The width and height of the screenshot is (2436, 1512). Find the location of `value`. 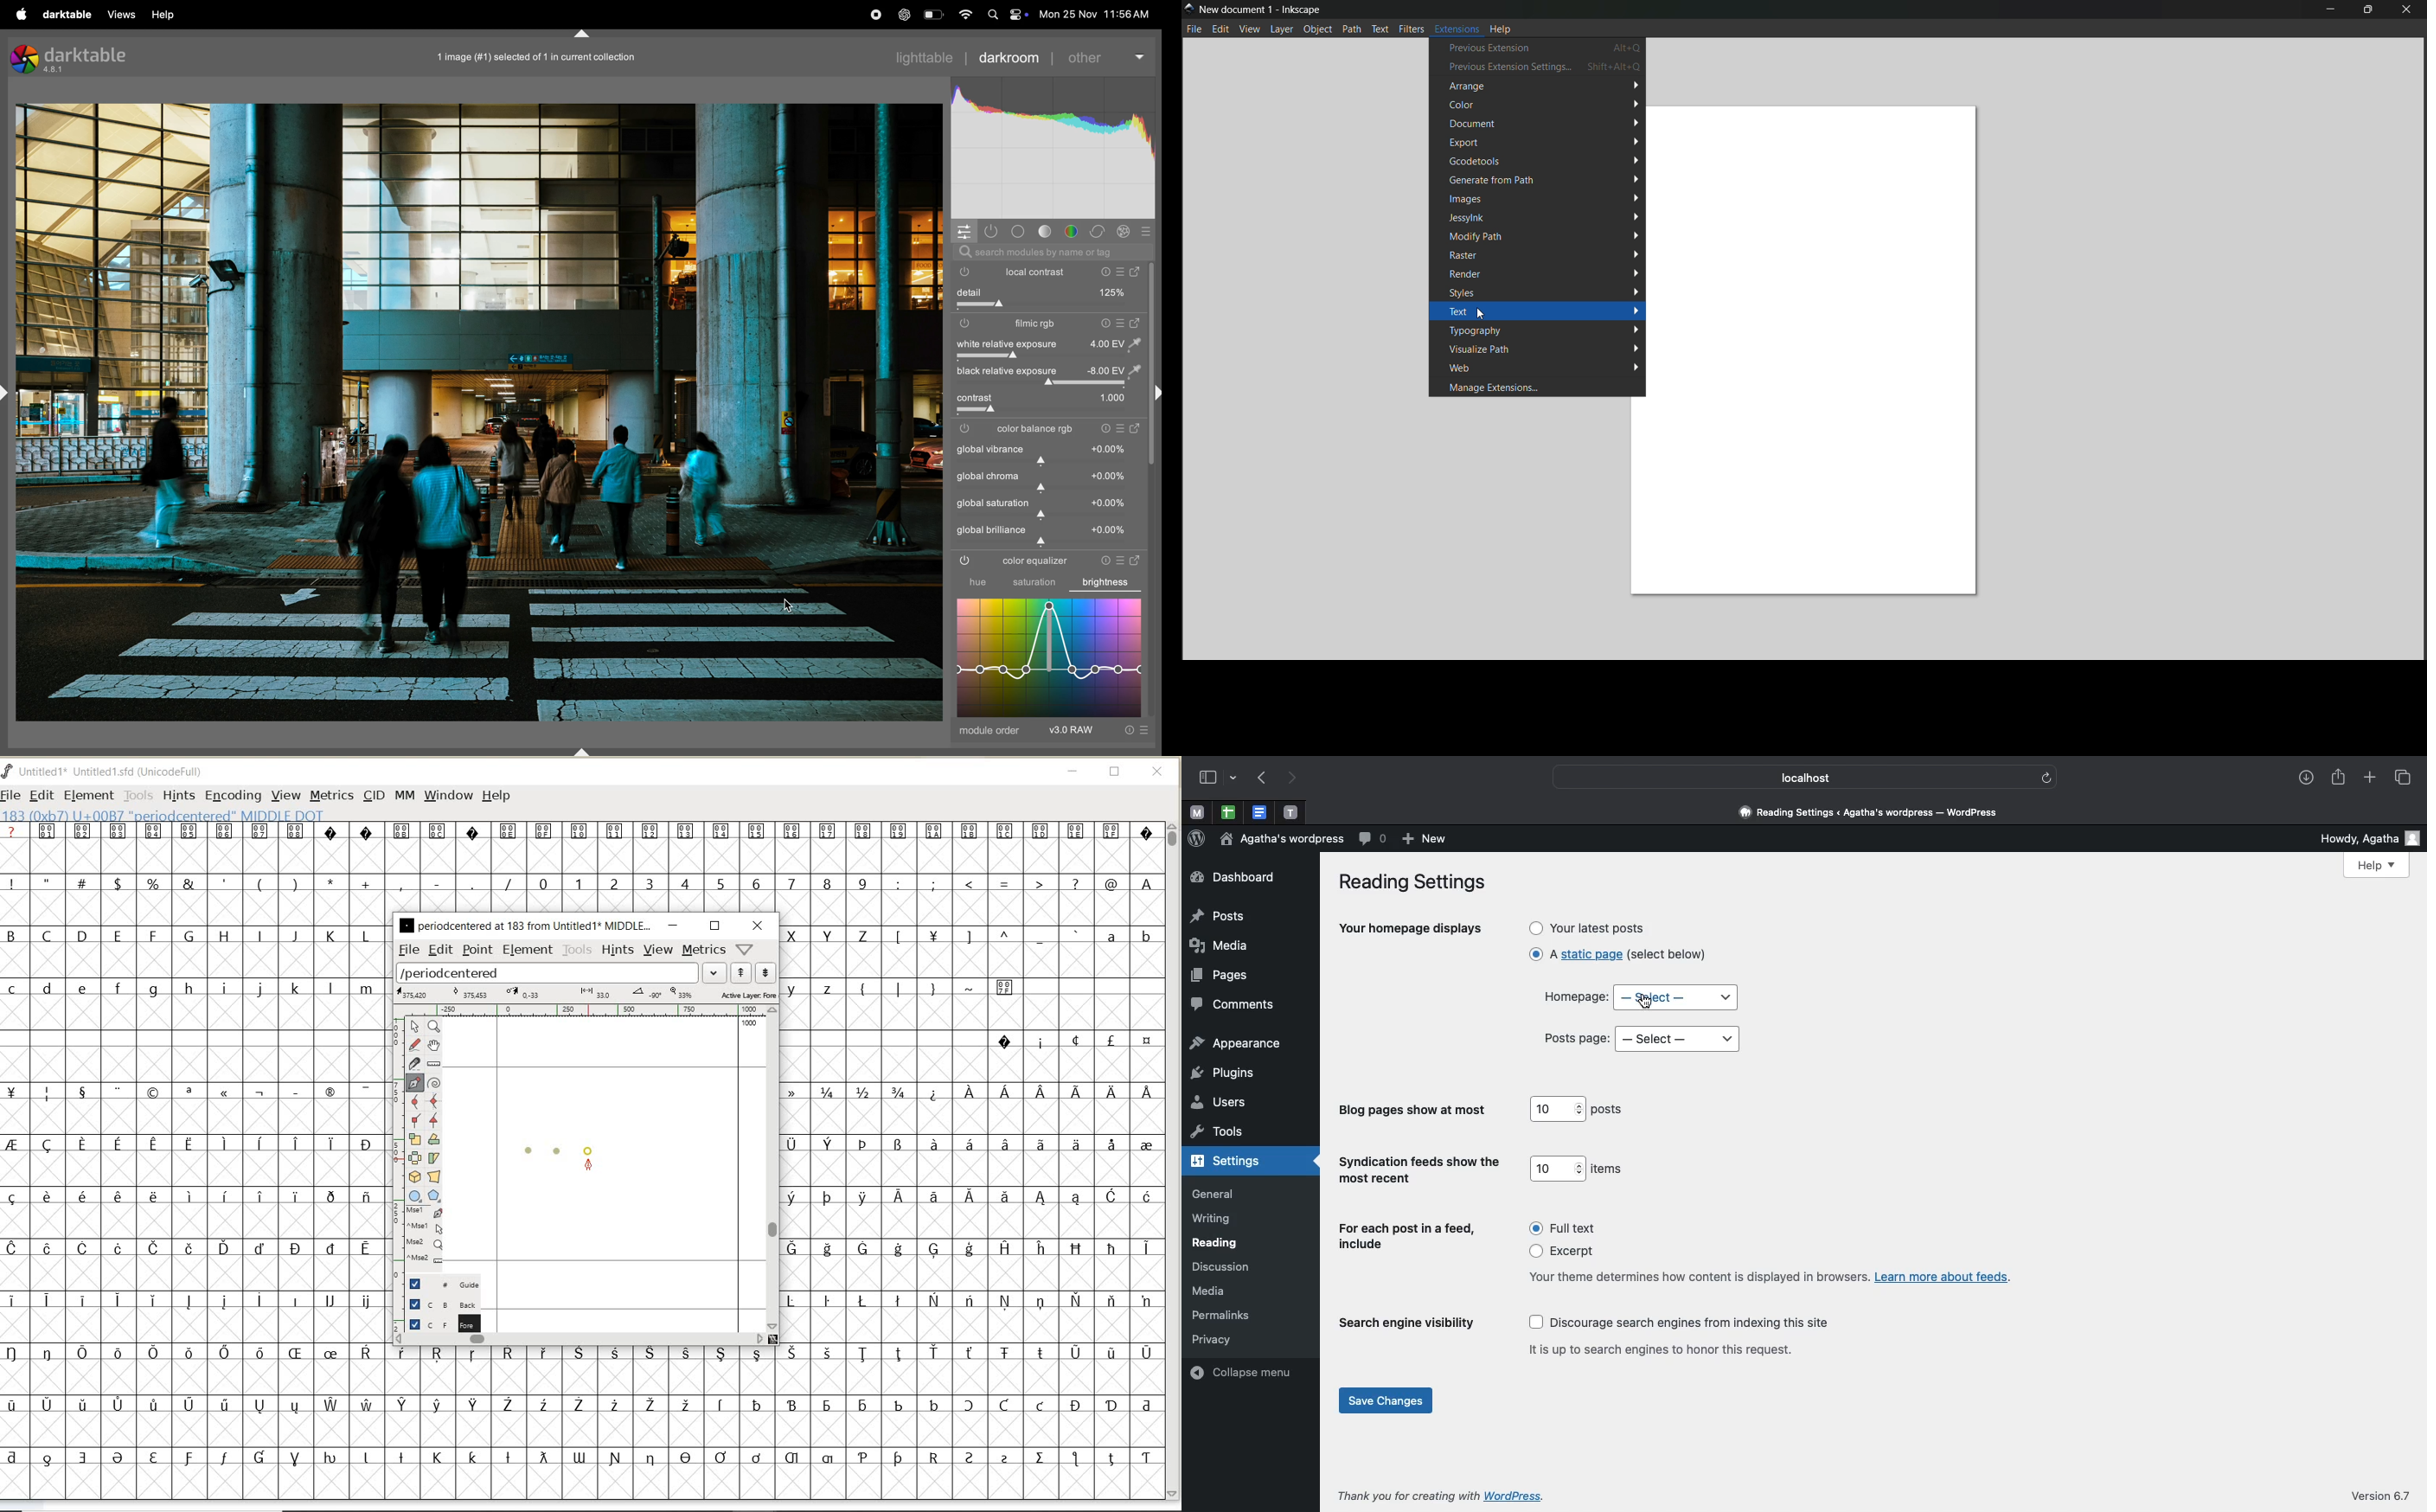

value is located at coordinates (1113, 398).